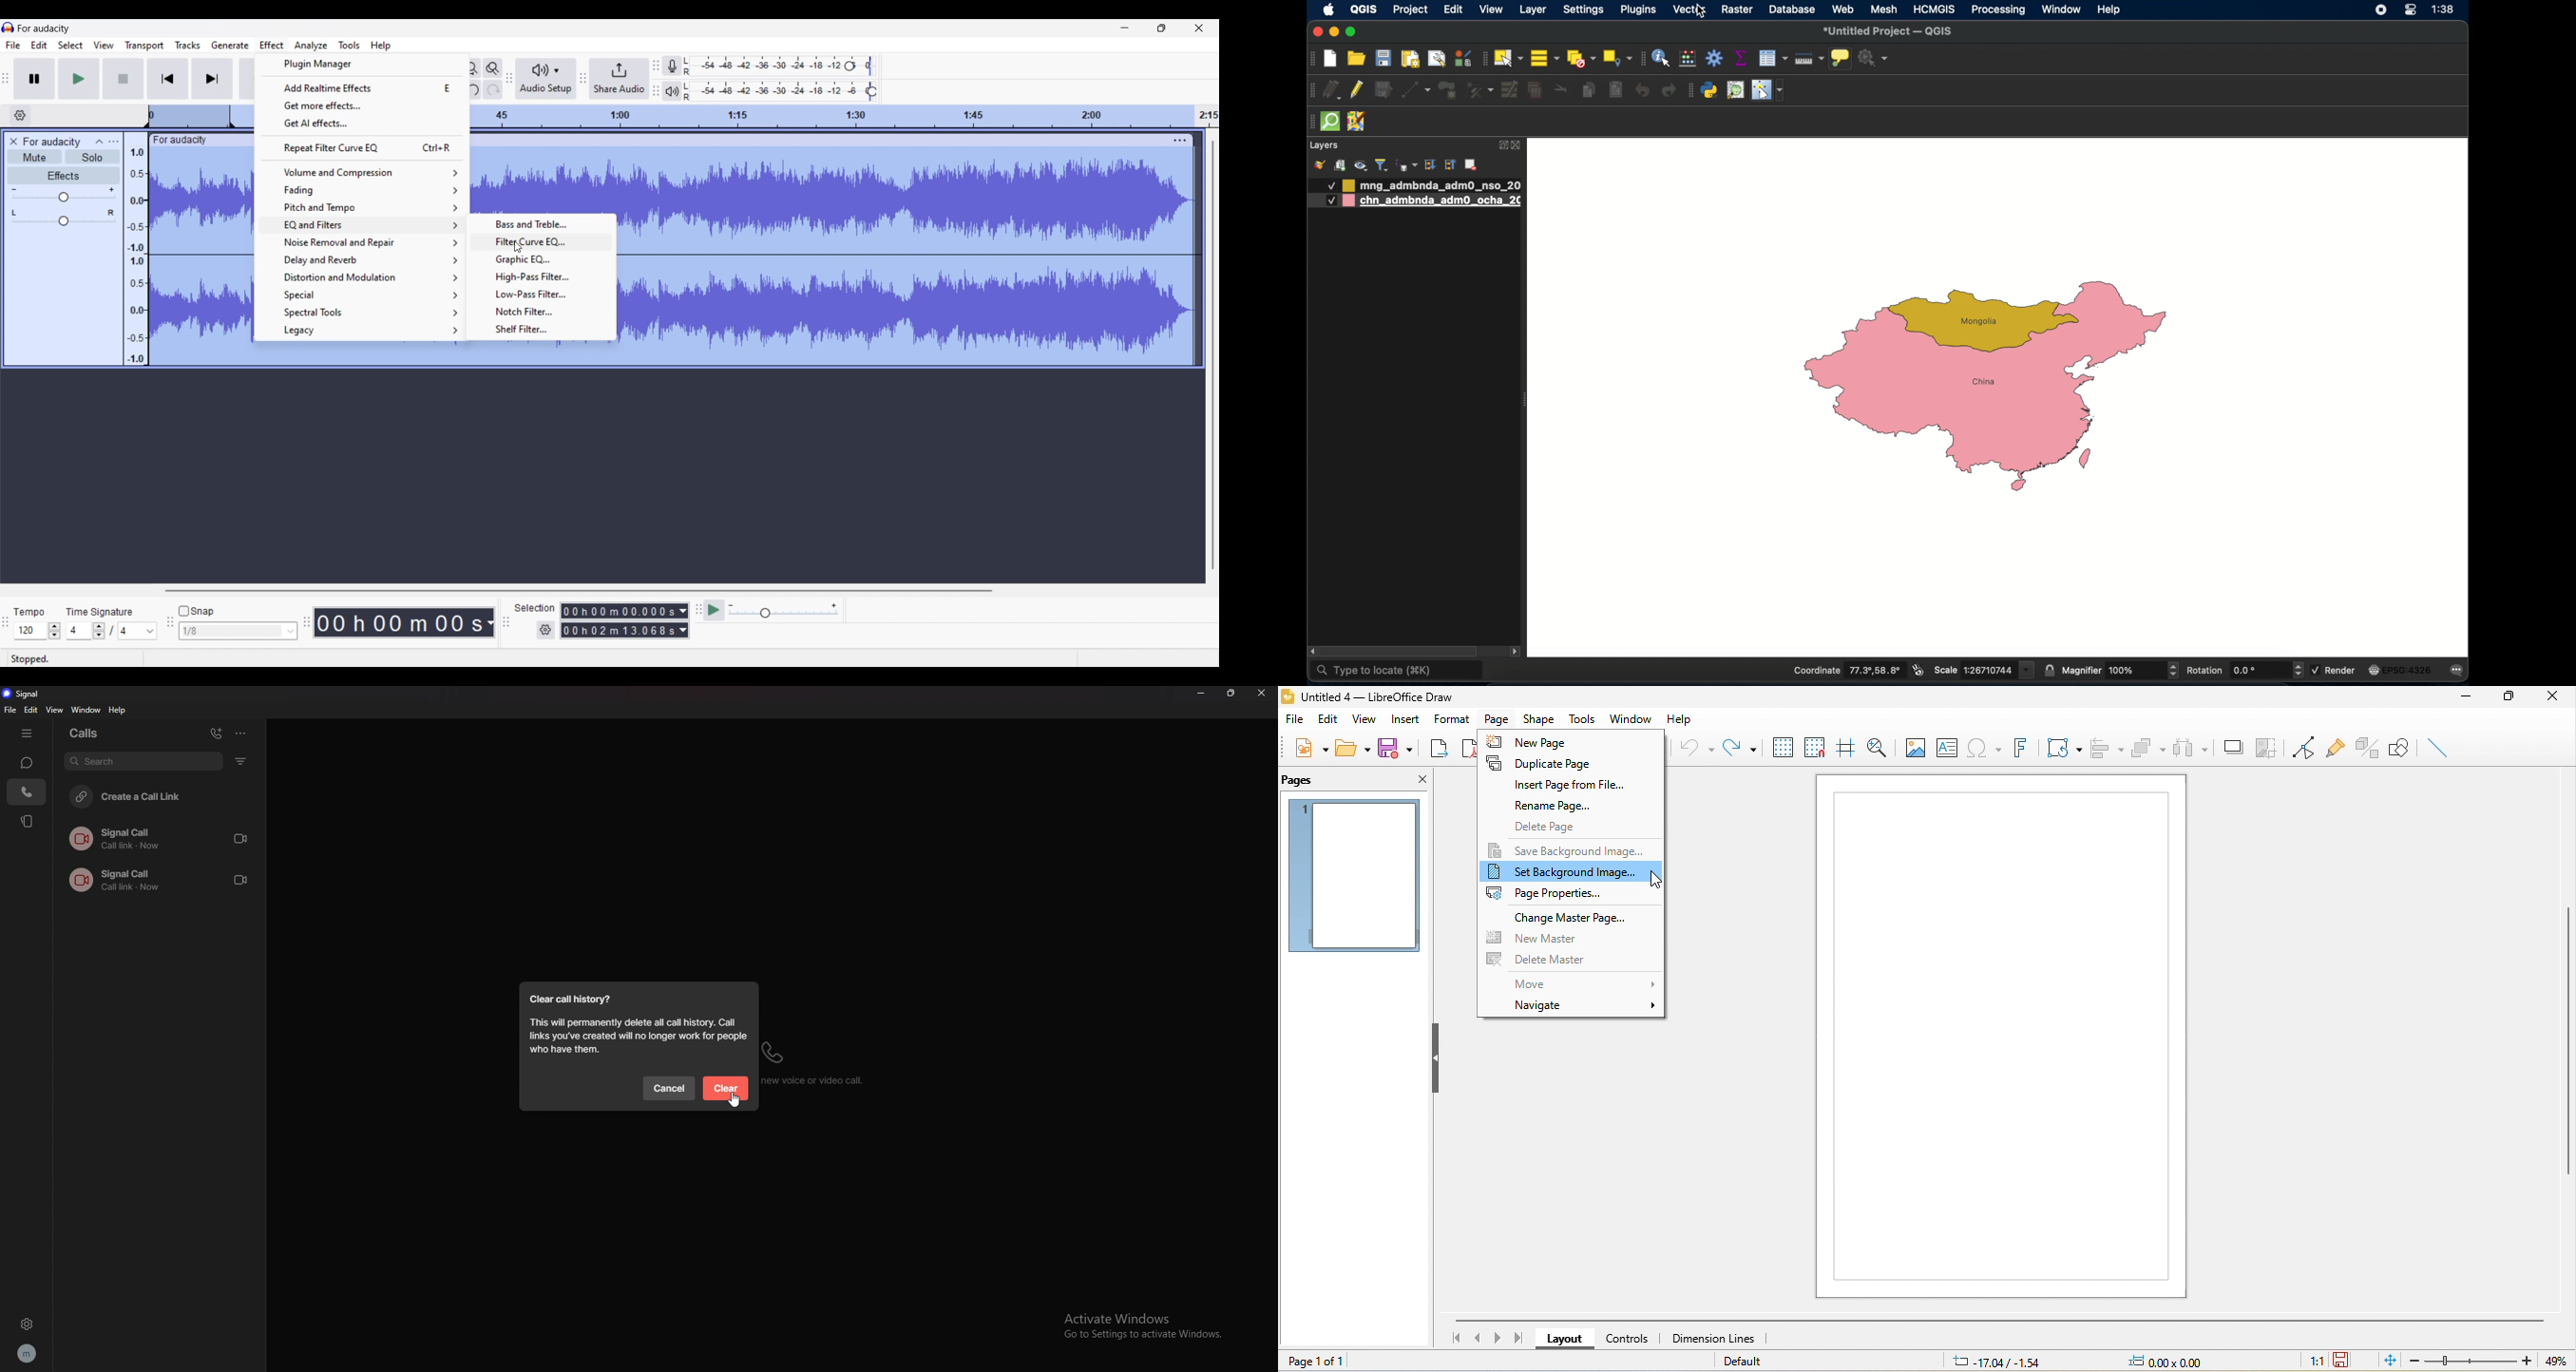  Describe the element at coordinates (100, 140) in the screenshot. I see `Collapse` at that location.